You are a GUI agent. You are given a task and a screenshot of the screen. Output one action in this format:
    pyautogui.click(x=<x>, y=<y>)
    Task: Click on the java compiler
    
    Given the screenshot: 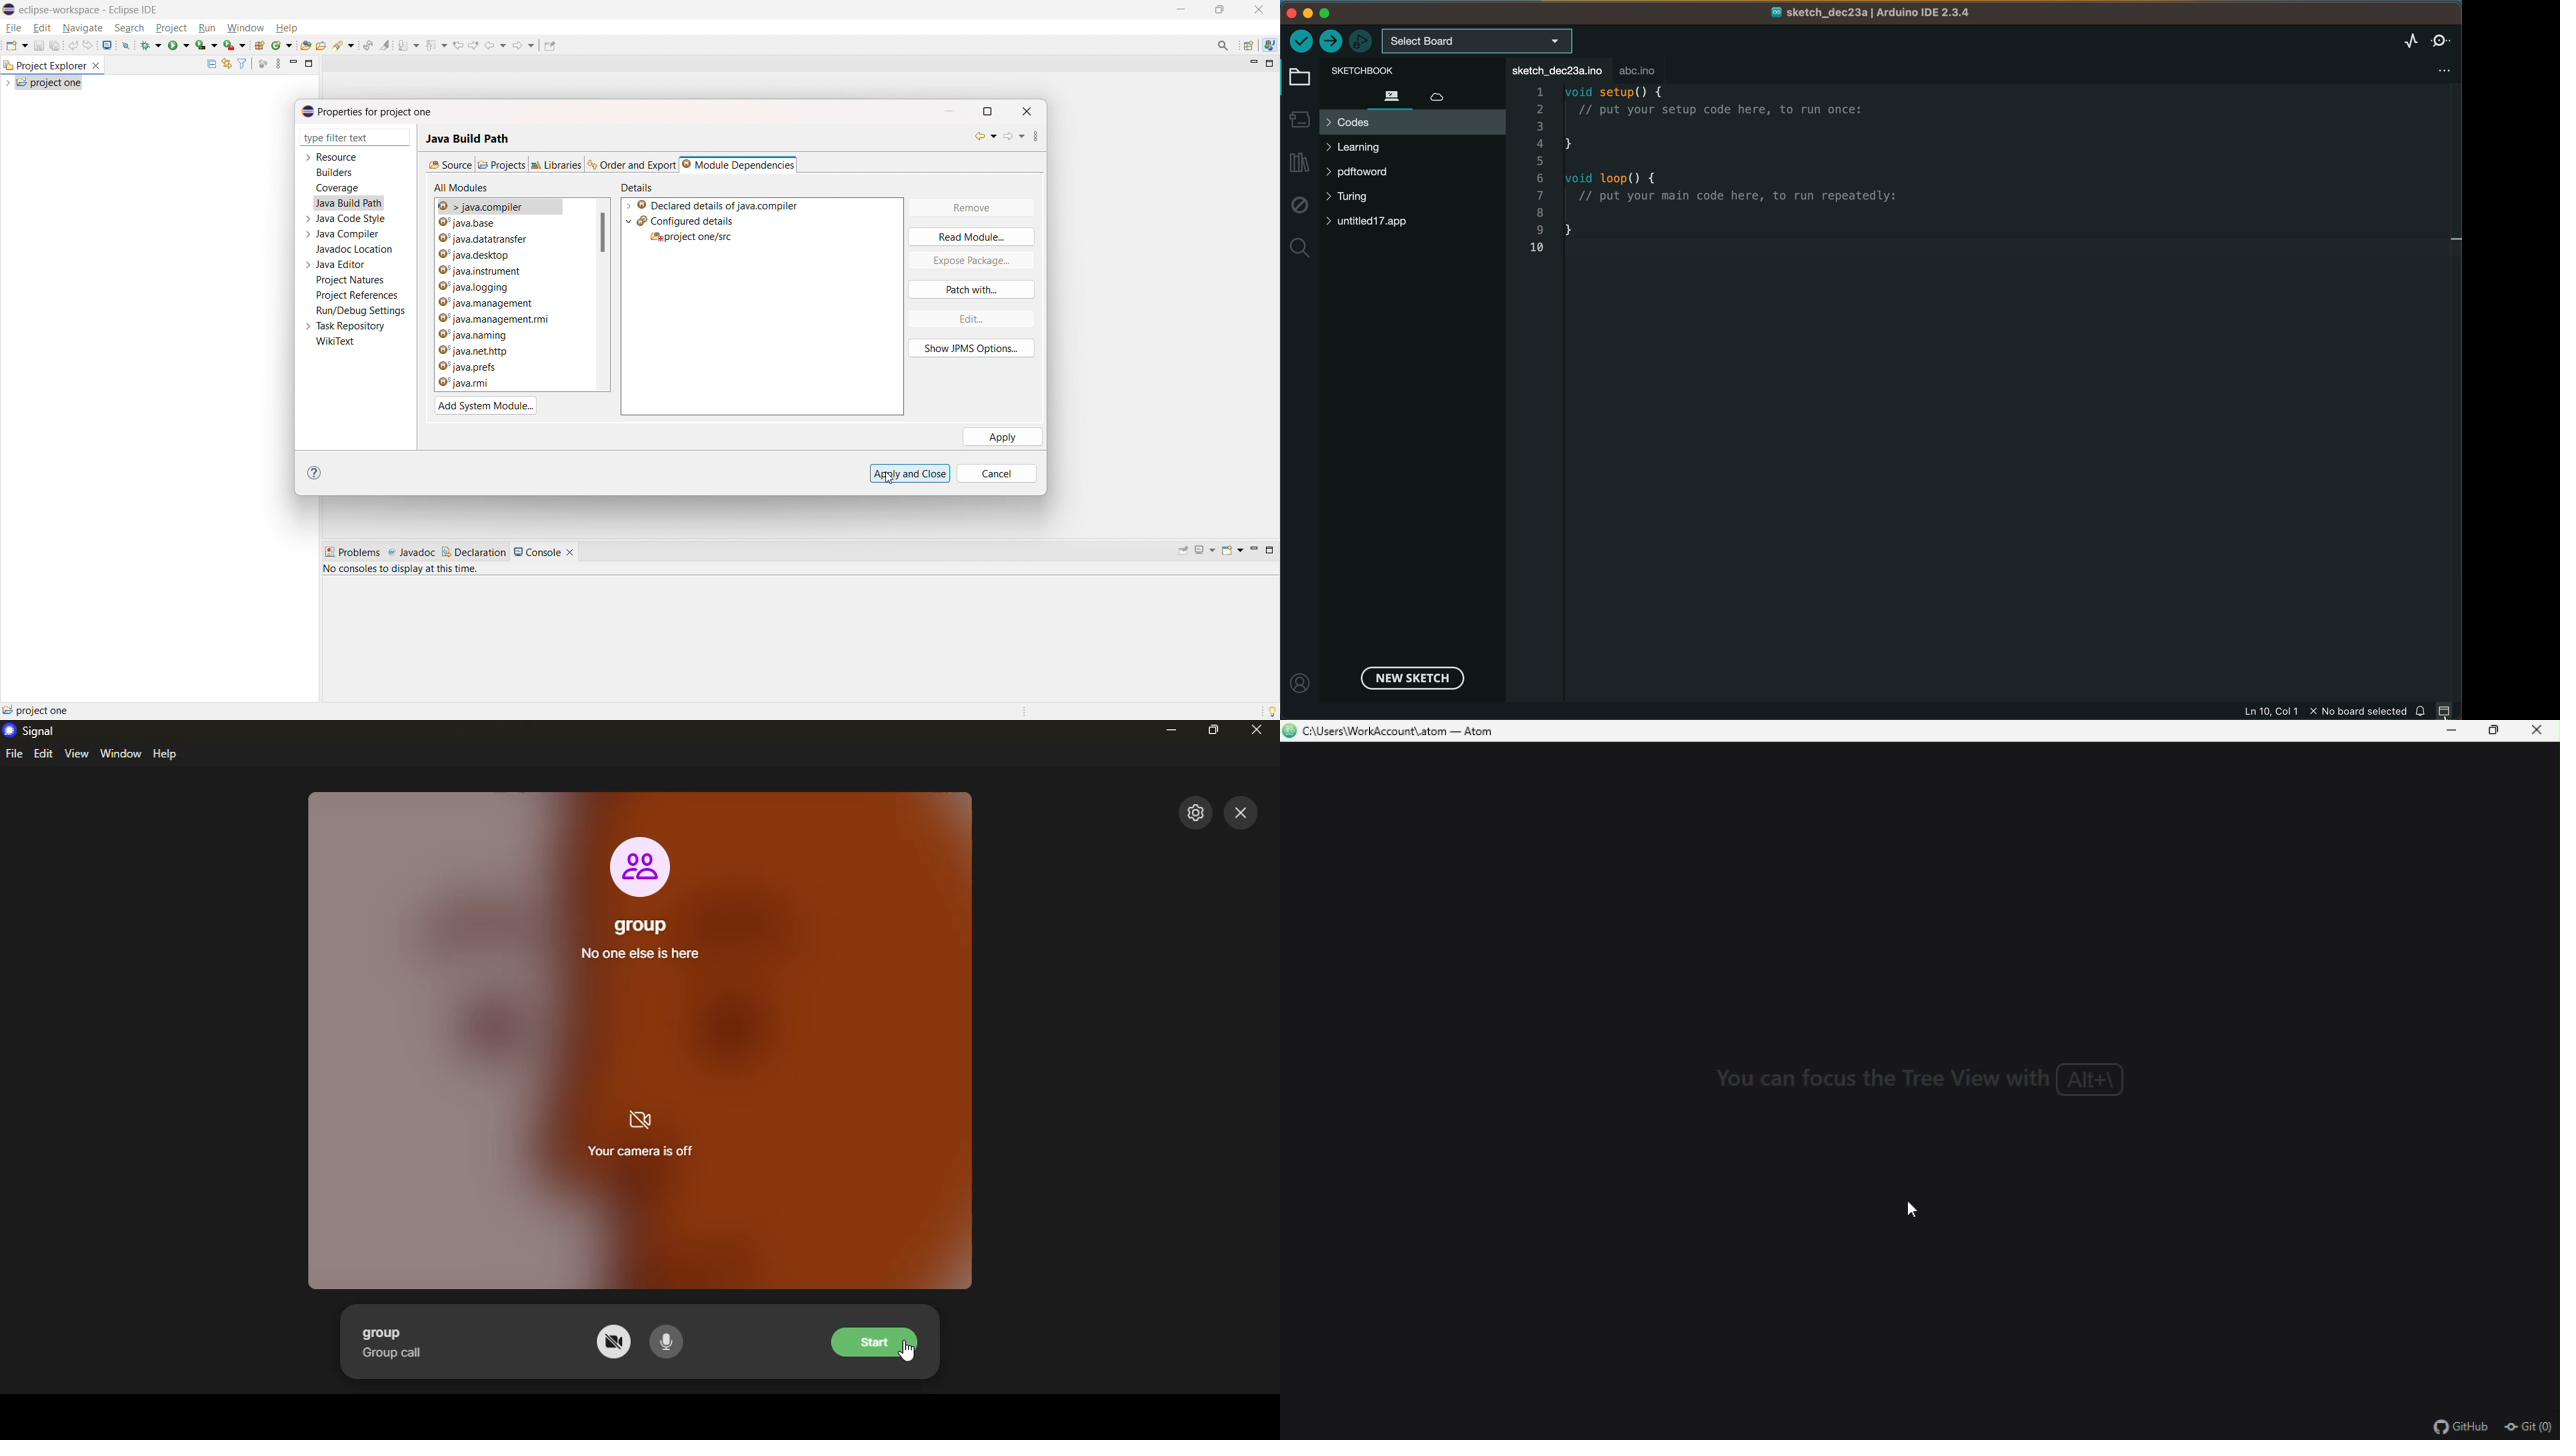 What is the action you would take?
    pyautogui.click(x=349, y=234)
    